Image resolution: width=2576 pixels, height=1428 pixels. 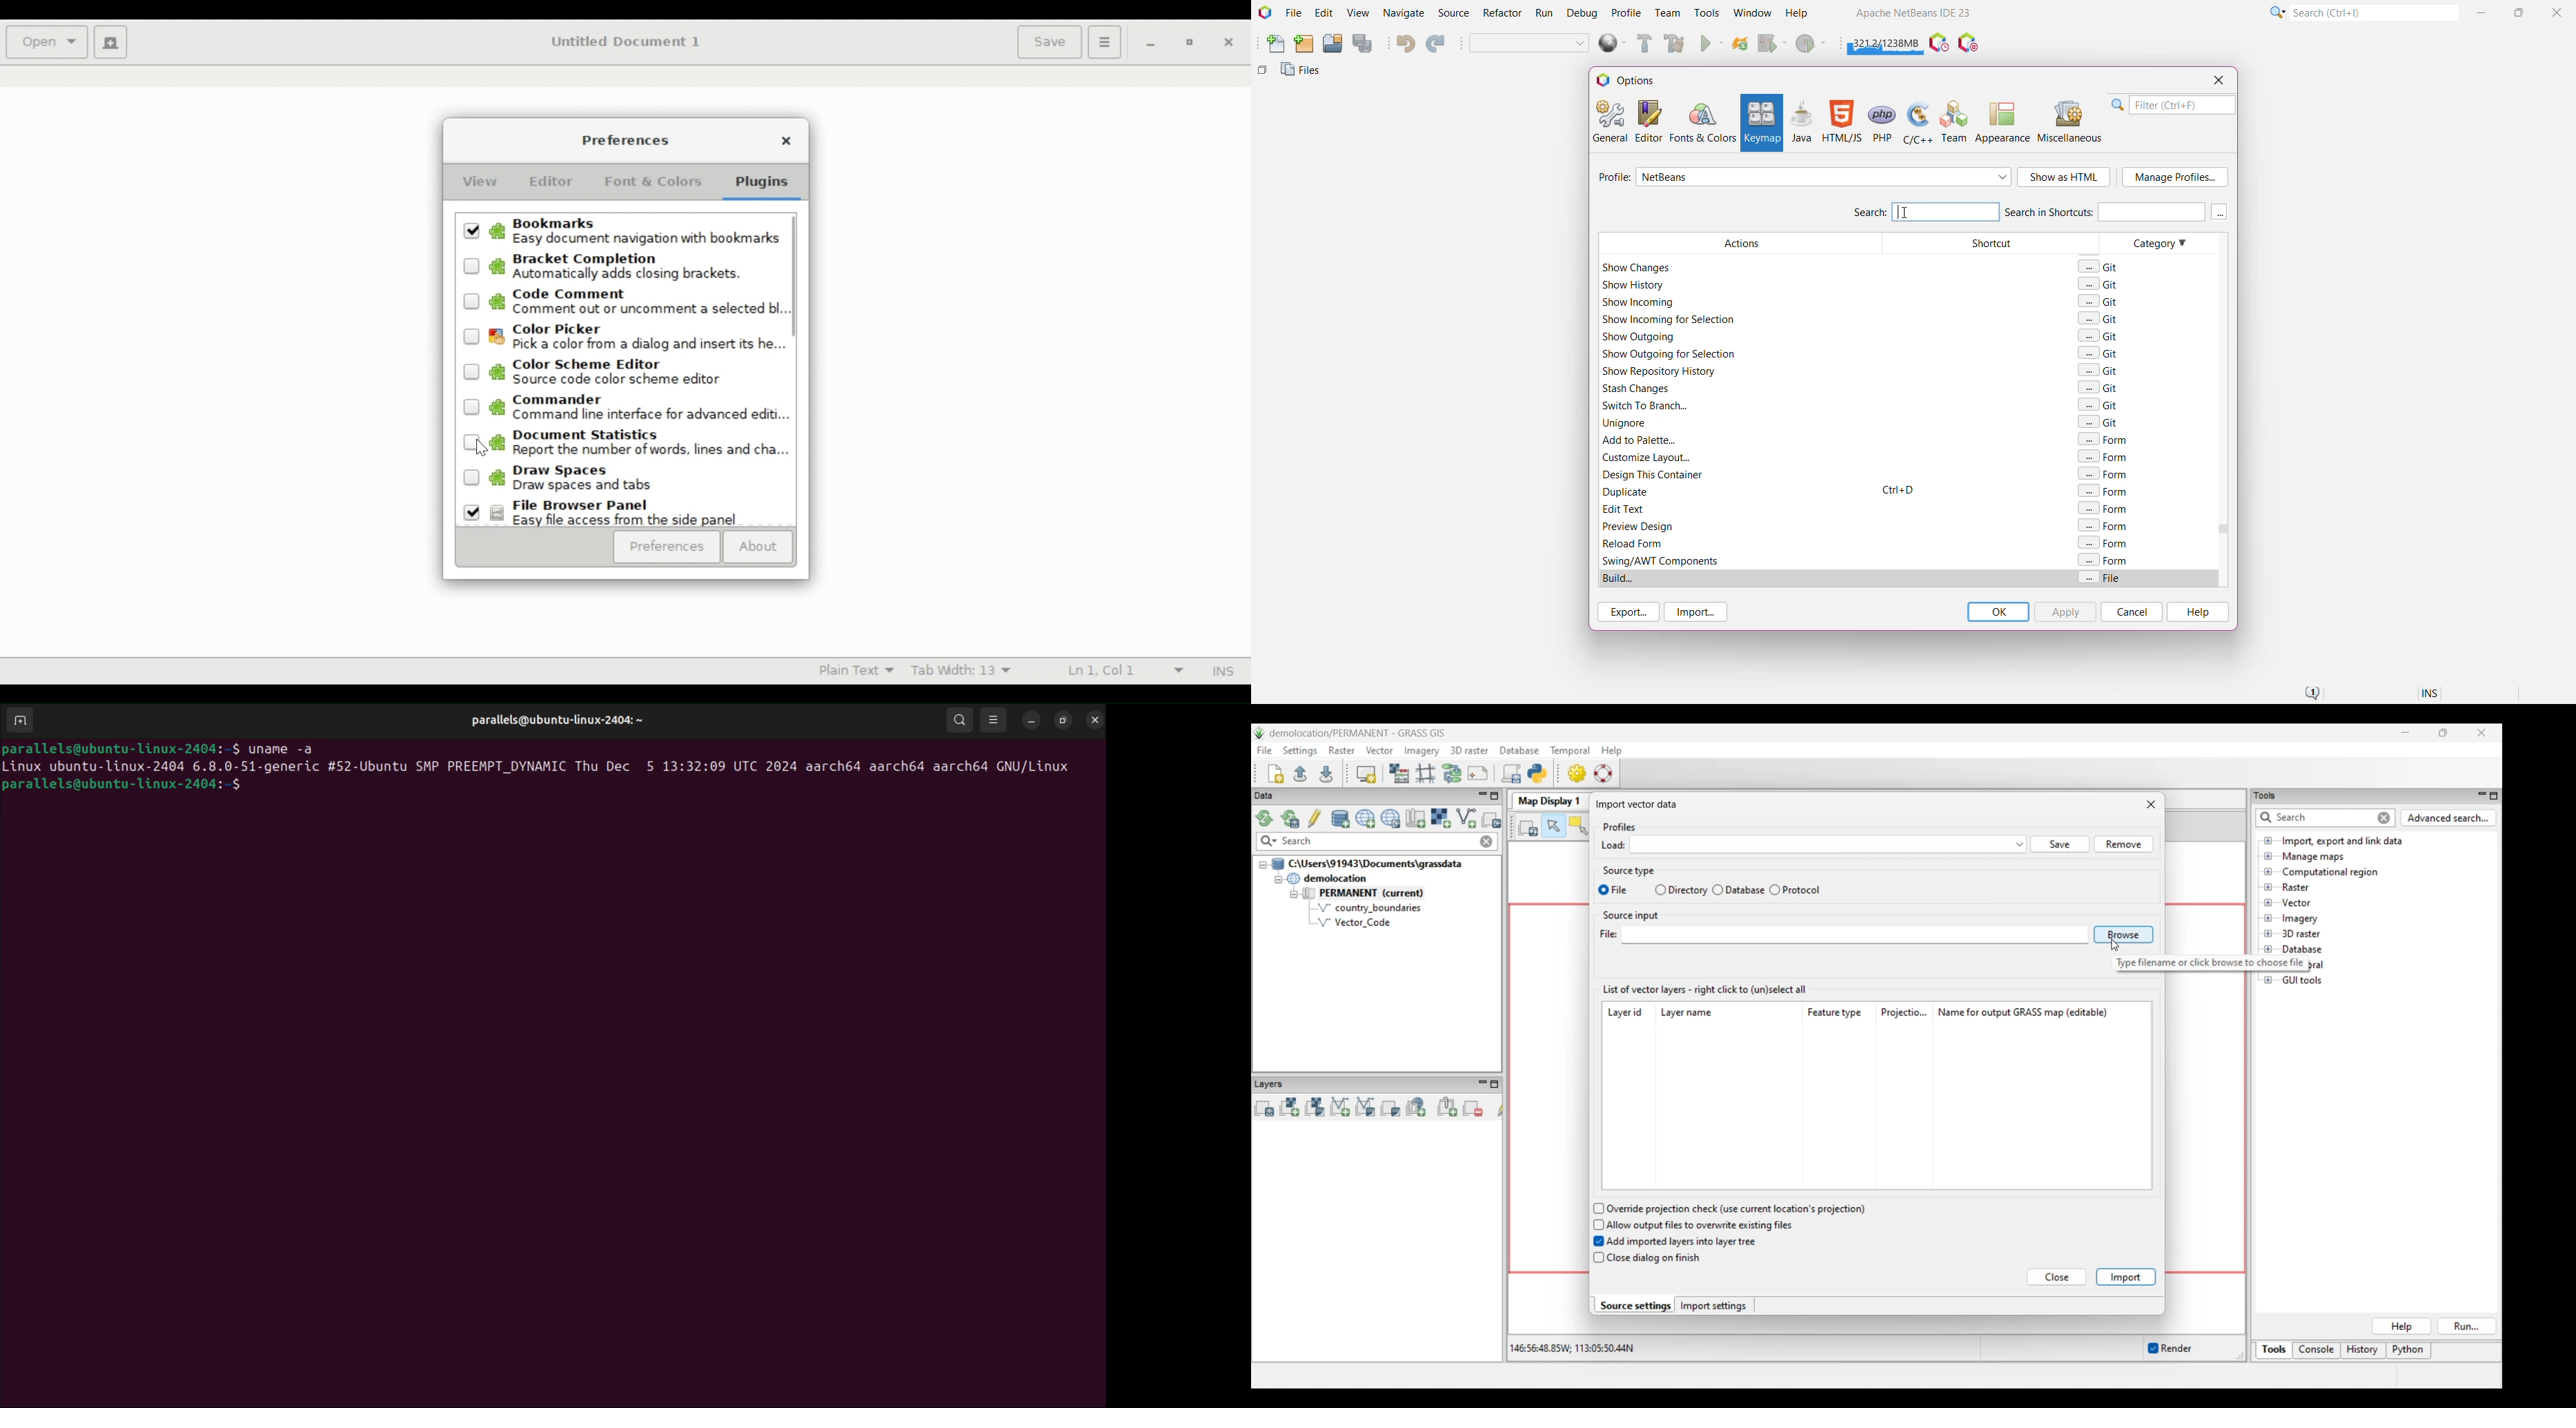 I want to click on Select required profile from the list, so click(x=1824, y=177).